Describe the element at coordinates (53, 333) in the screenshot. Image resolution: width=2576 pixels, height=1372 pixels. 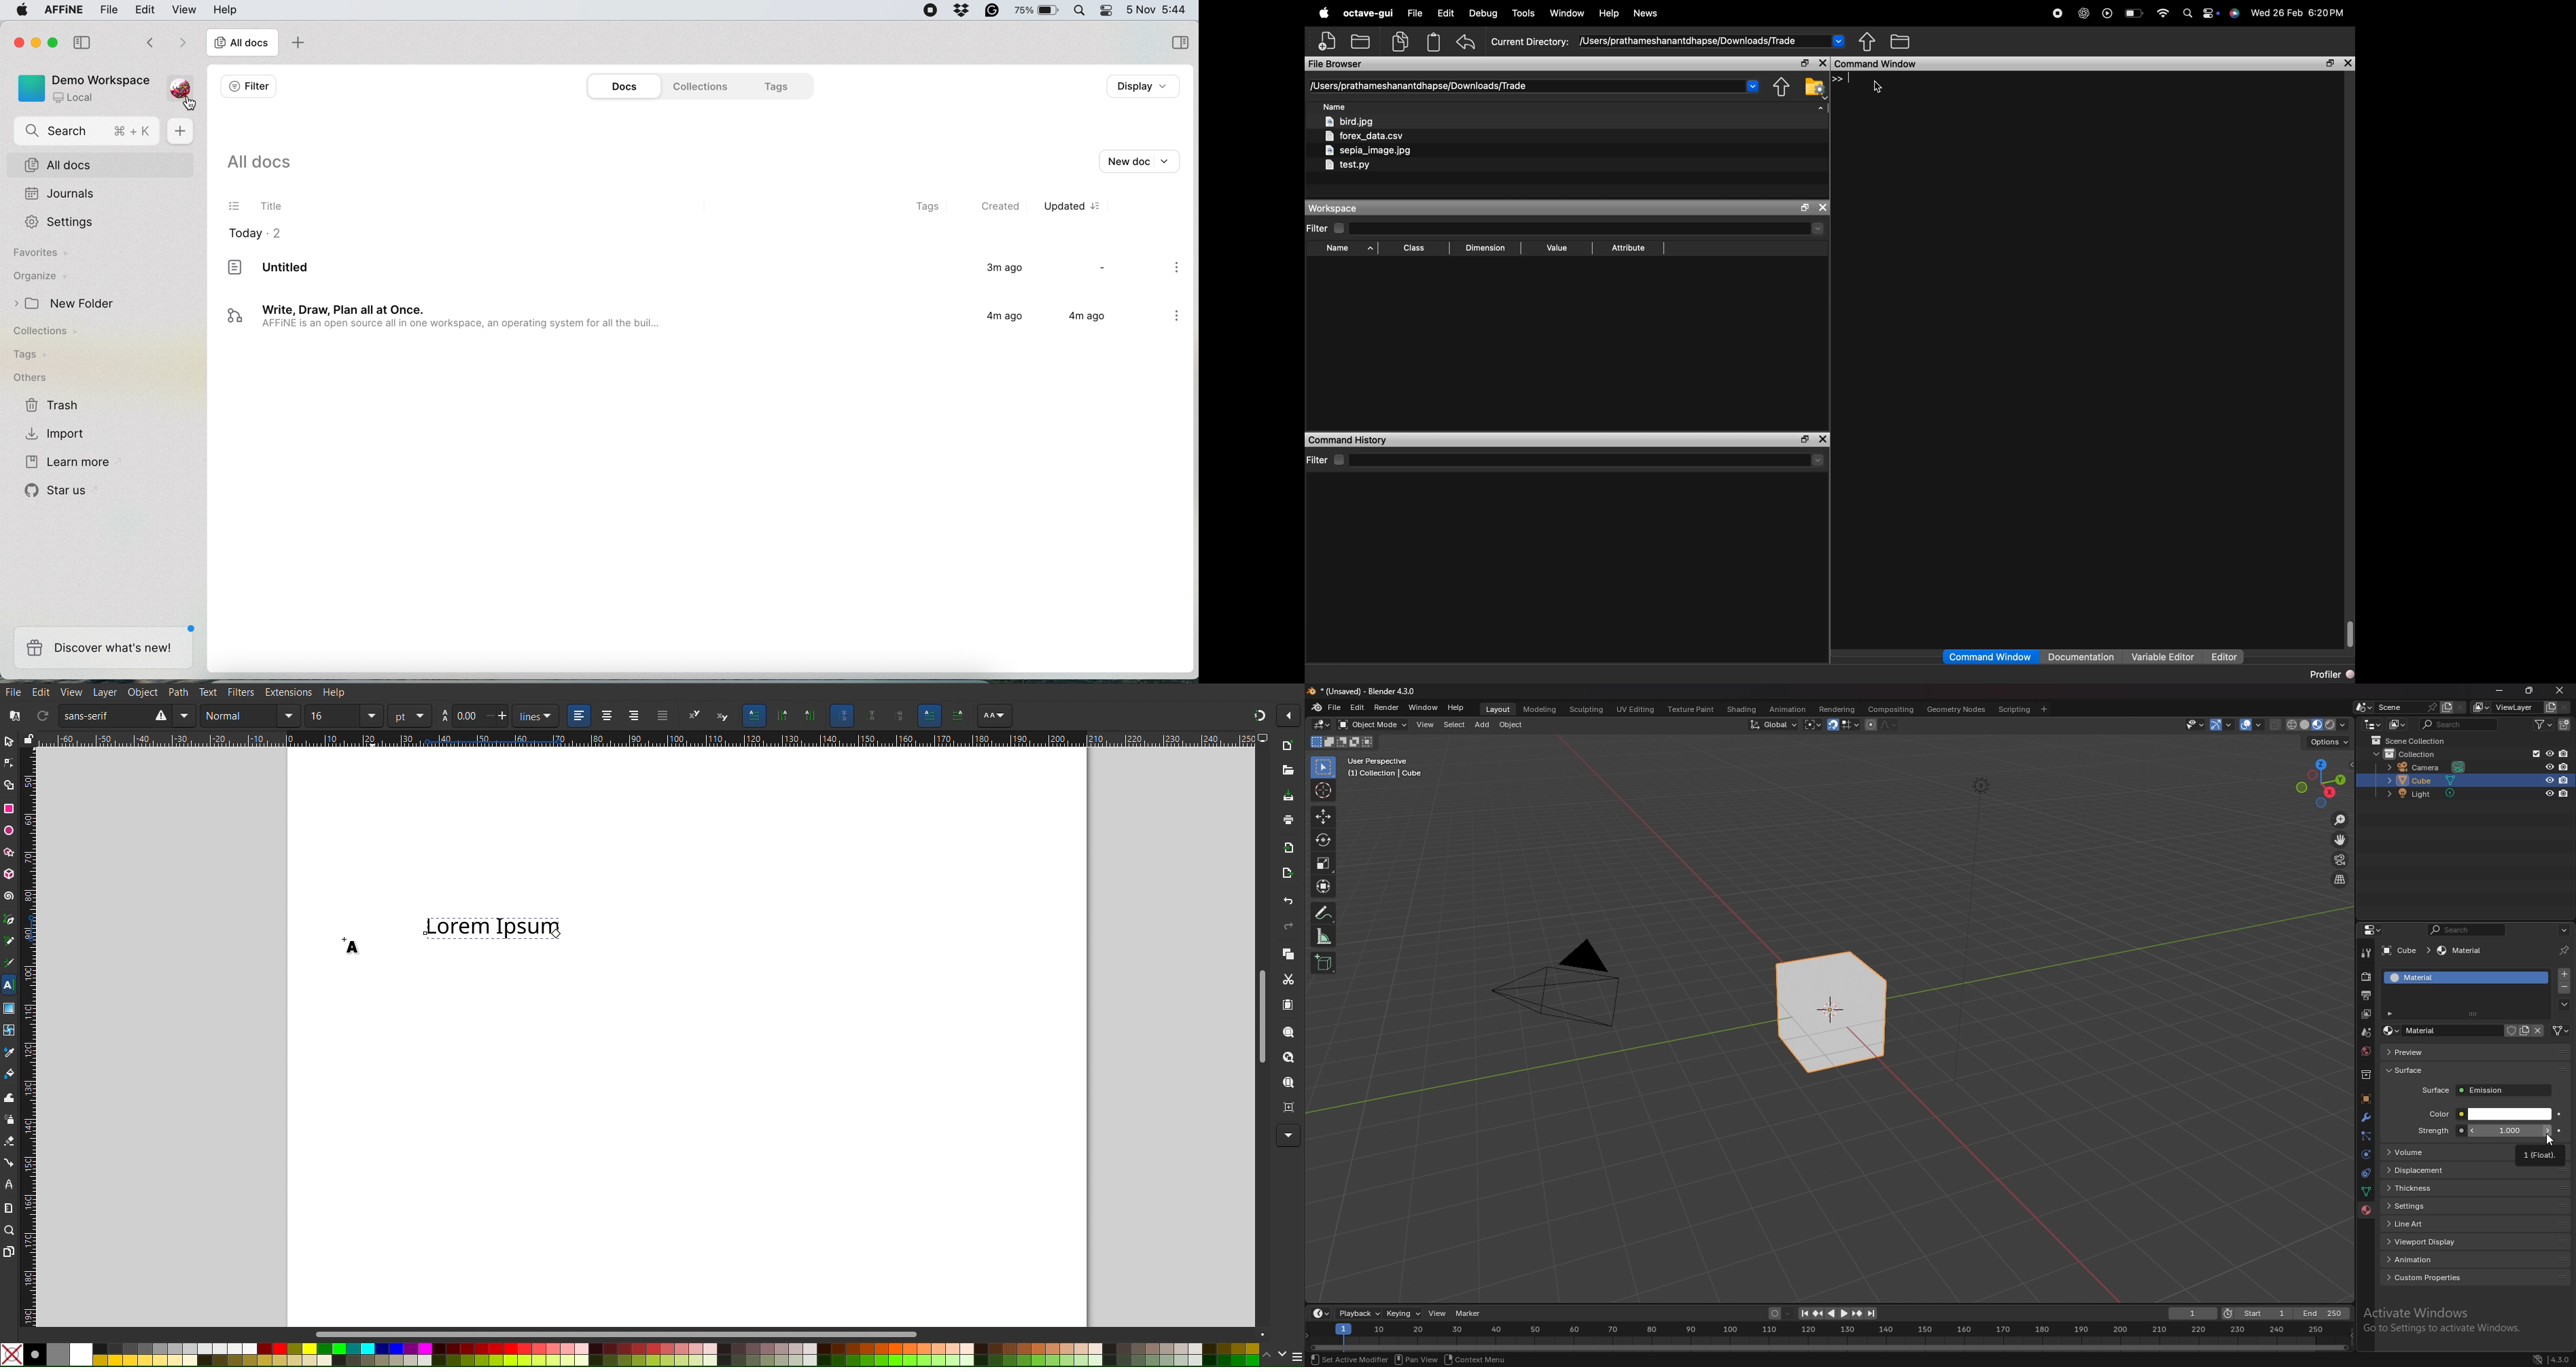
I see `collections` at that location.